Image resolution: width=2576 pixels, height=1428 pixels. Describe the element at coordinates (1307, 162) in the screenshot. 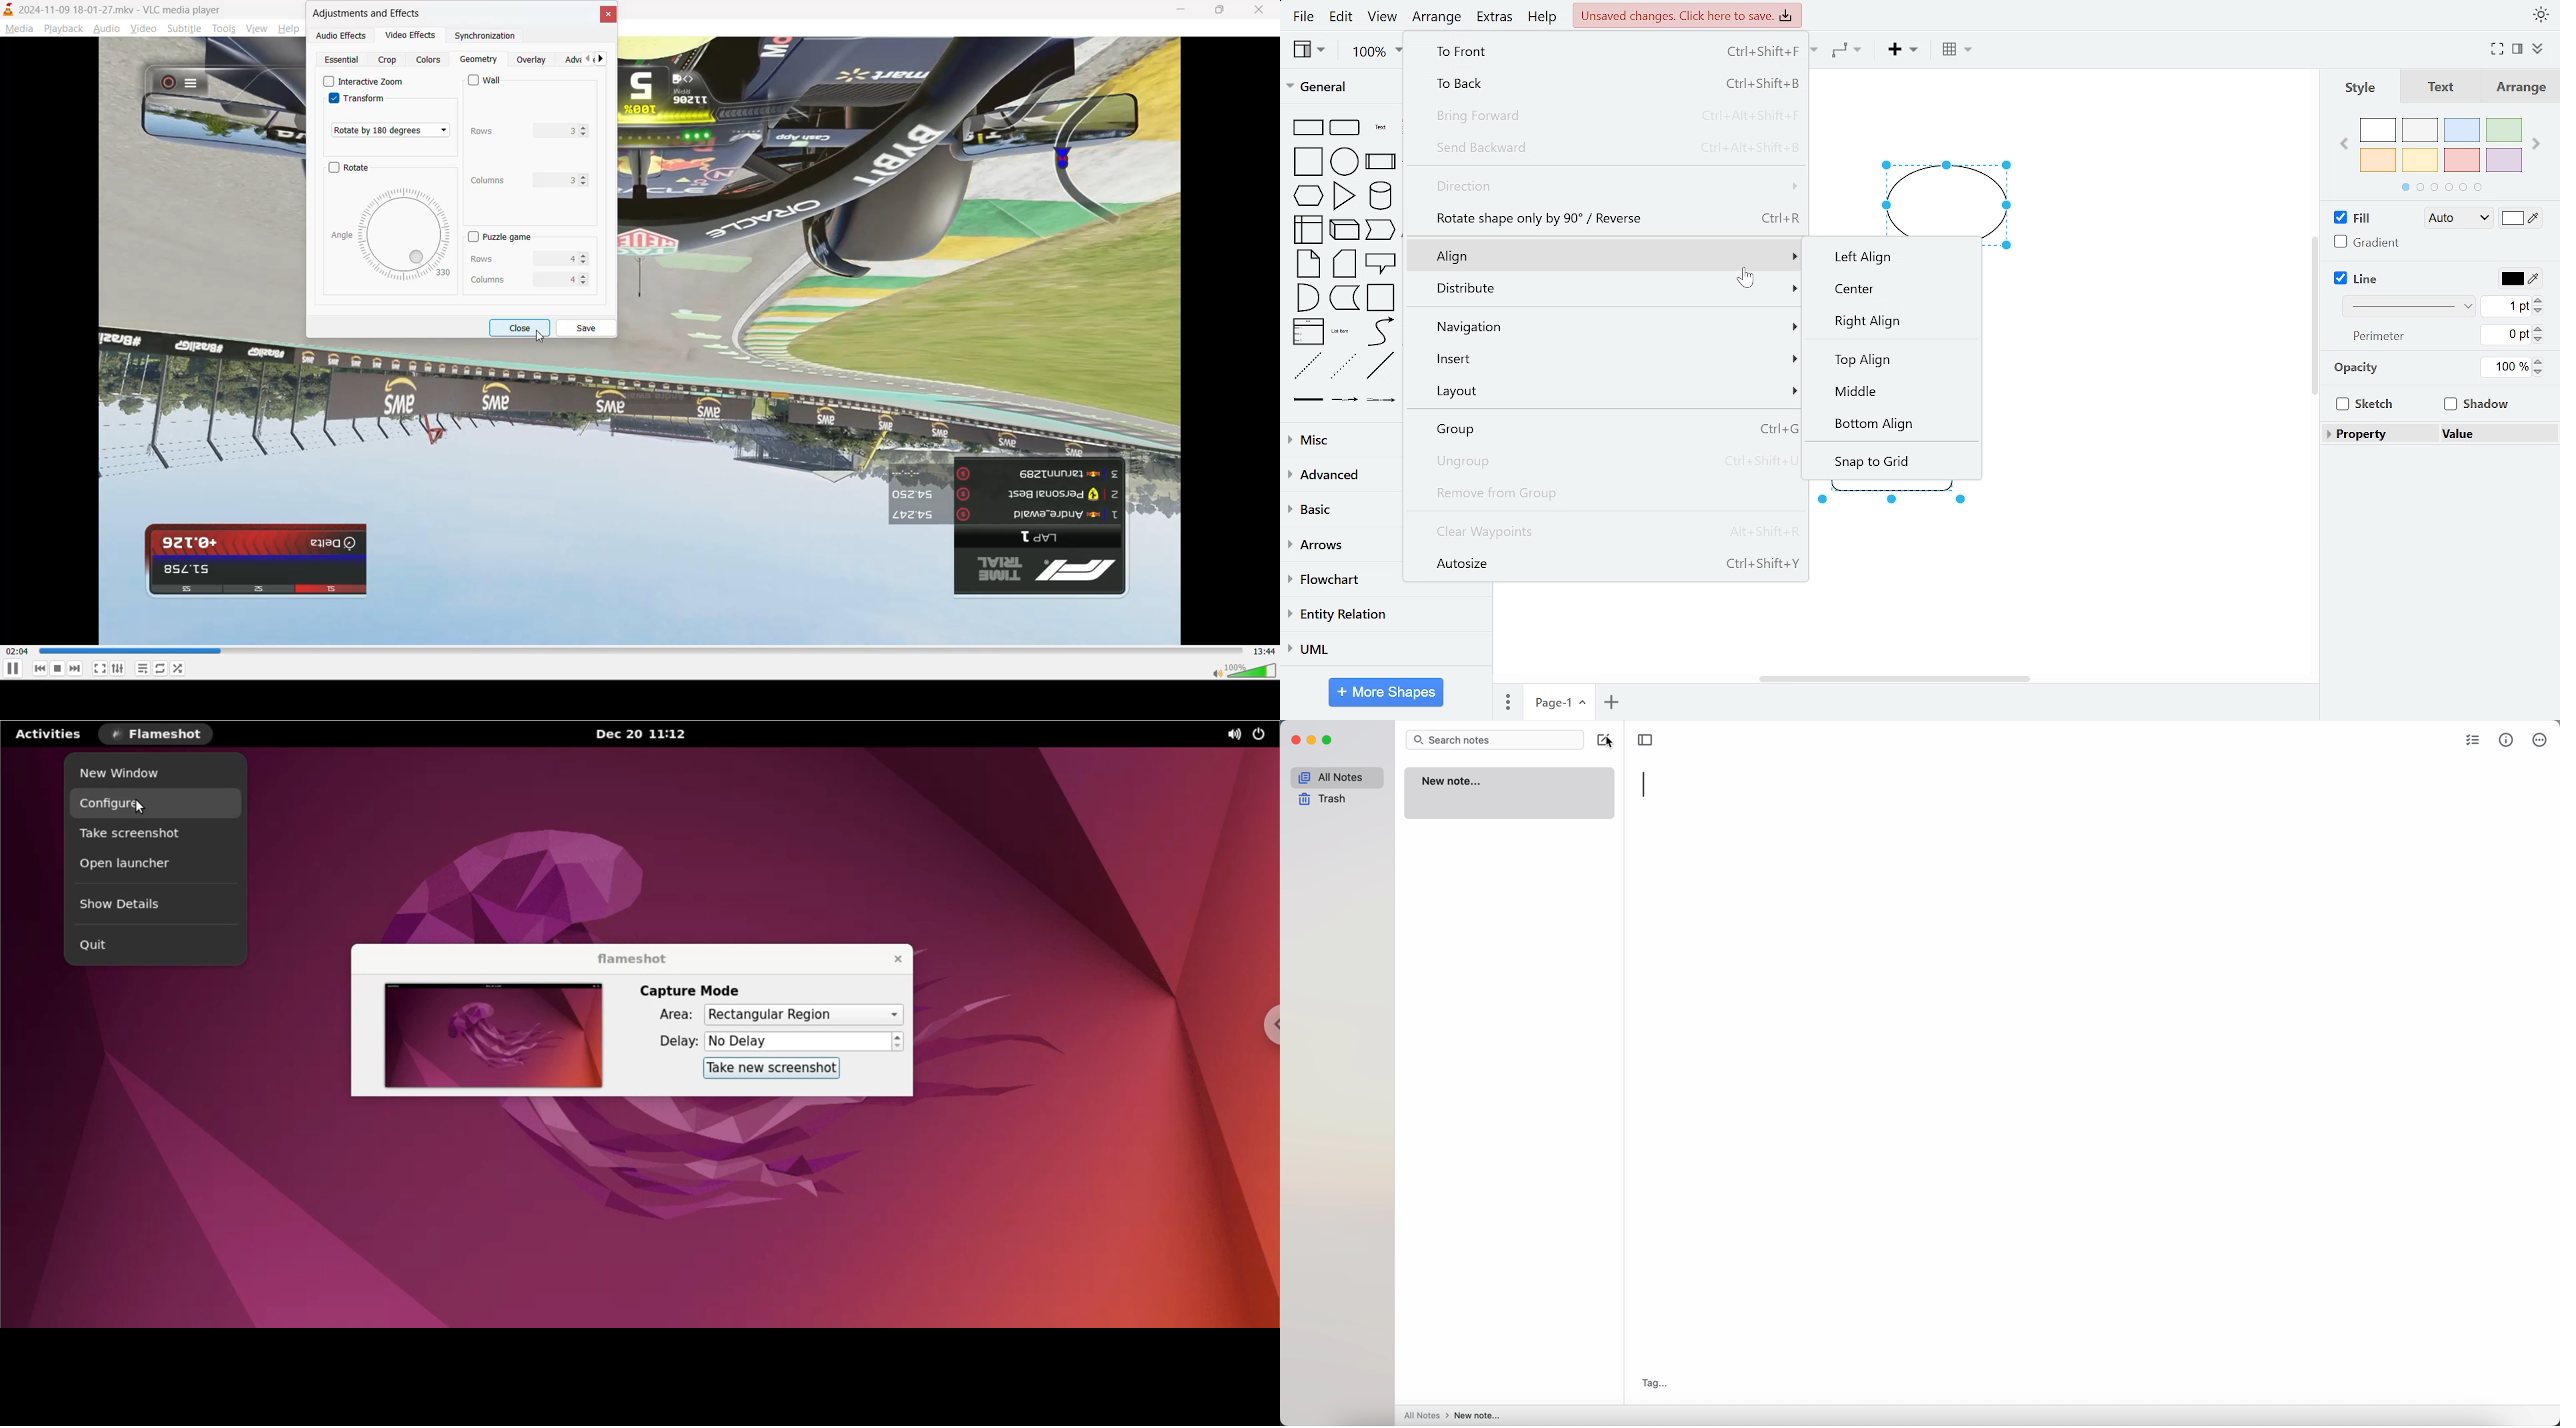

I see `square` at that location.